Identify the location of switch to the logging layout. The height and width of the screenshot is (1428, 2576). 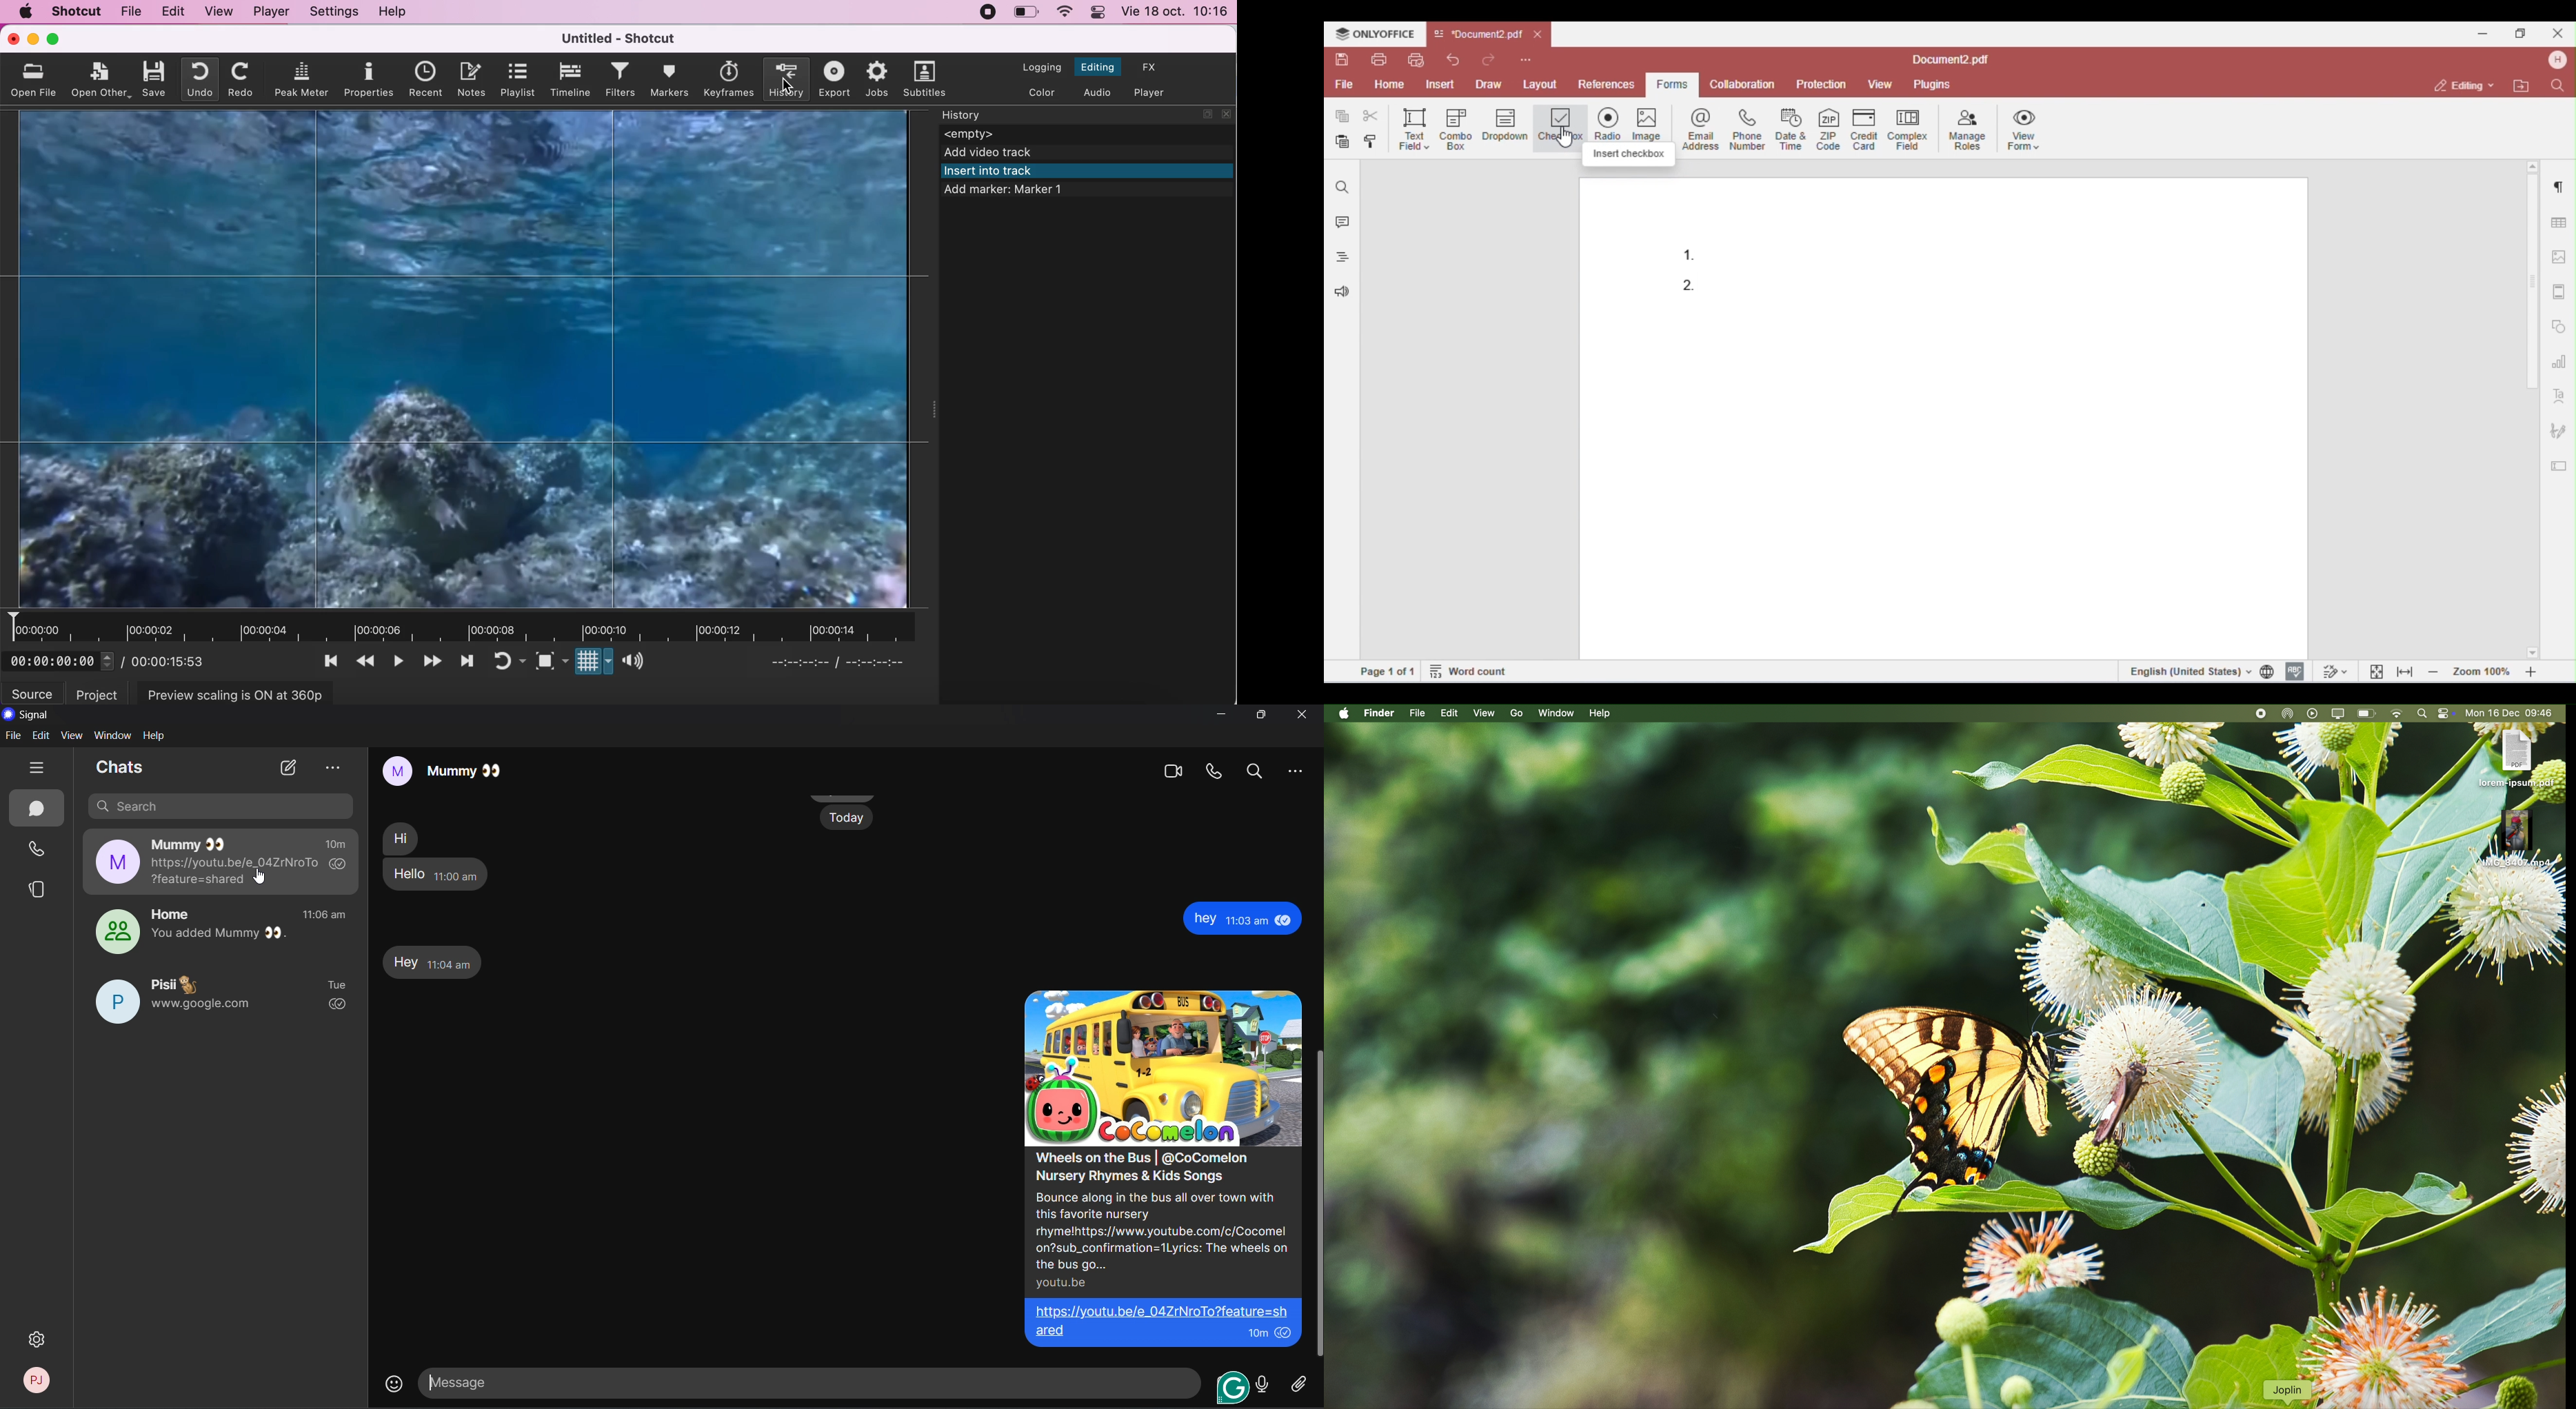
(1040, 64).